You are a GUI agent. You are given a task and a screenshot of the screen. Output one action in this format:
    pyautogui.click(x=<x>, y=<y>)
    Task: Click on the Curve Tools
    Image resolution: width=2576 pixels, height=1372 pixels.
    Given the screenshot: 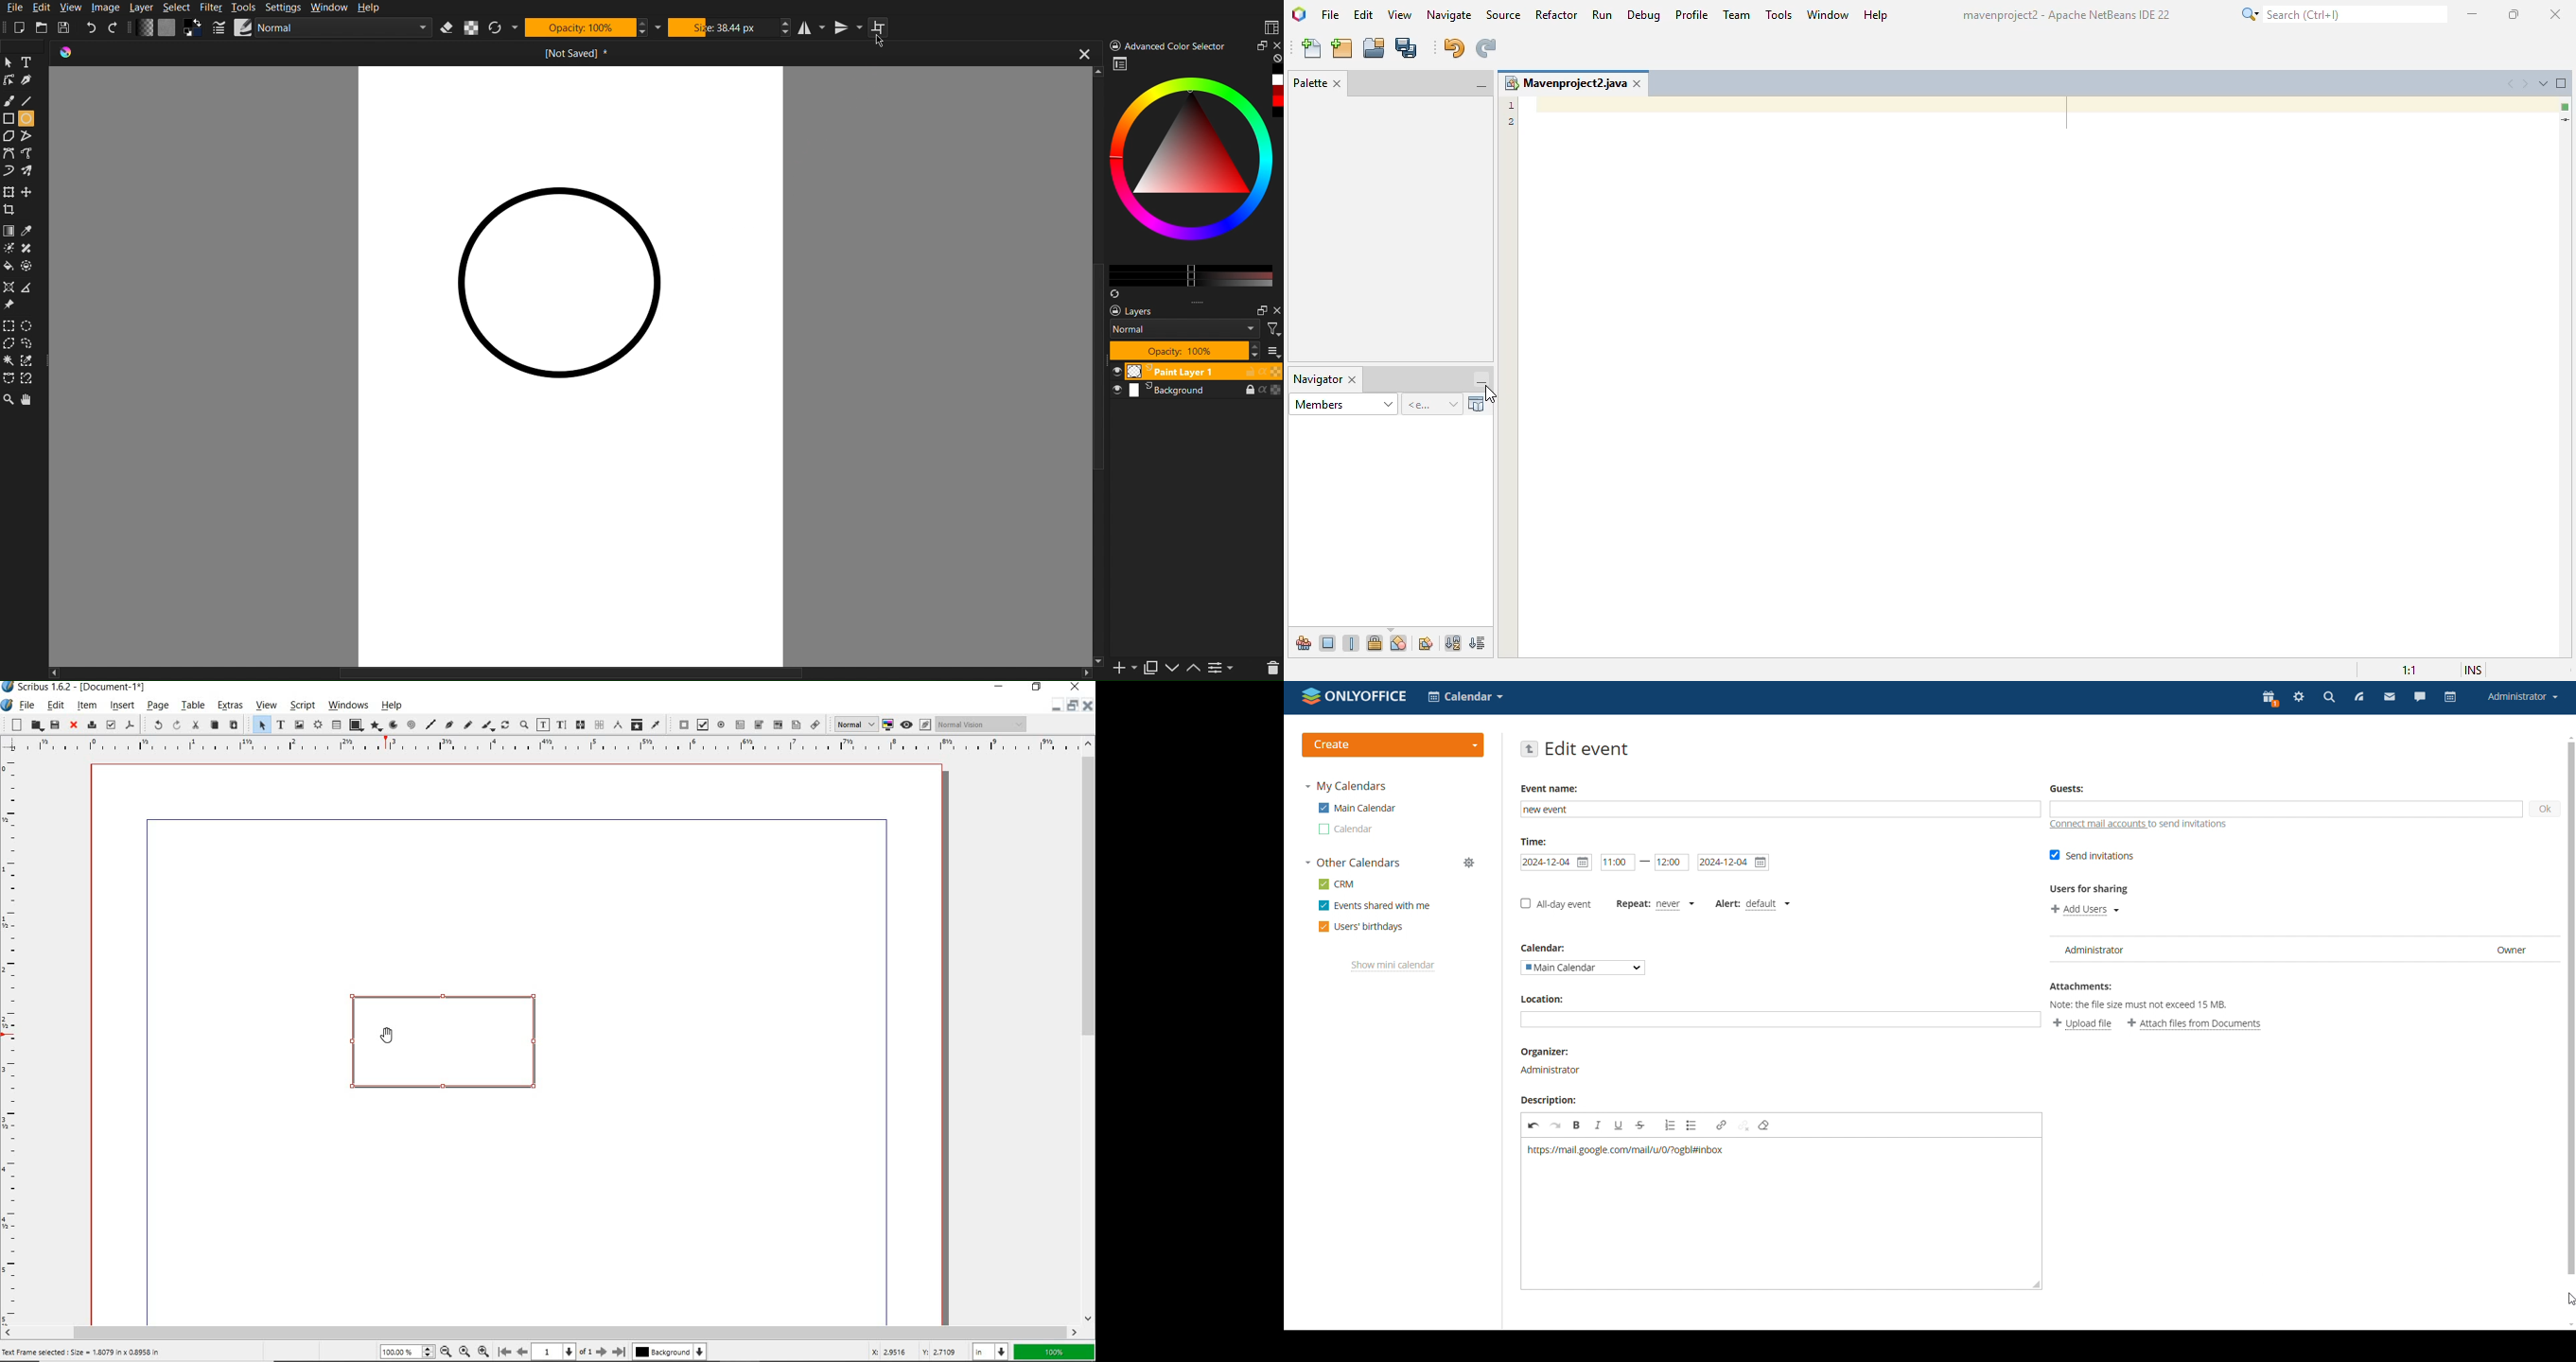 What is the action you would take?
    pyautogui.click(x=9, y=154)
    